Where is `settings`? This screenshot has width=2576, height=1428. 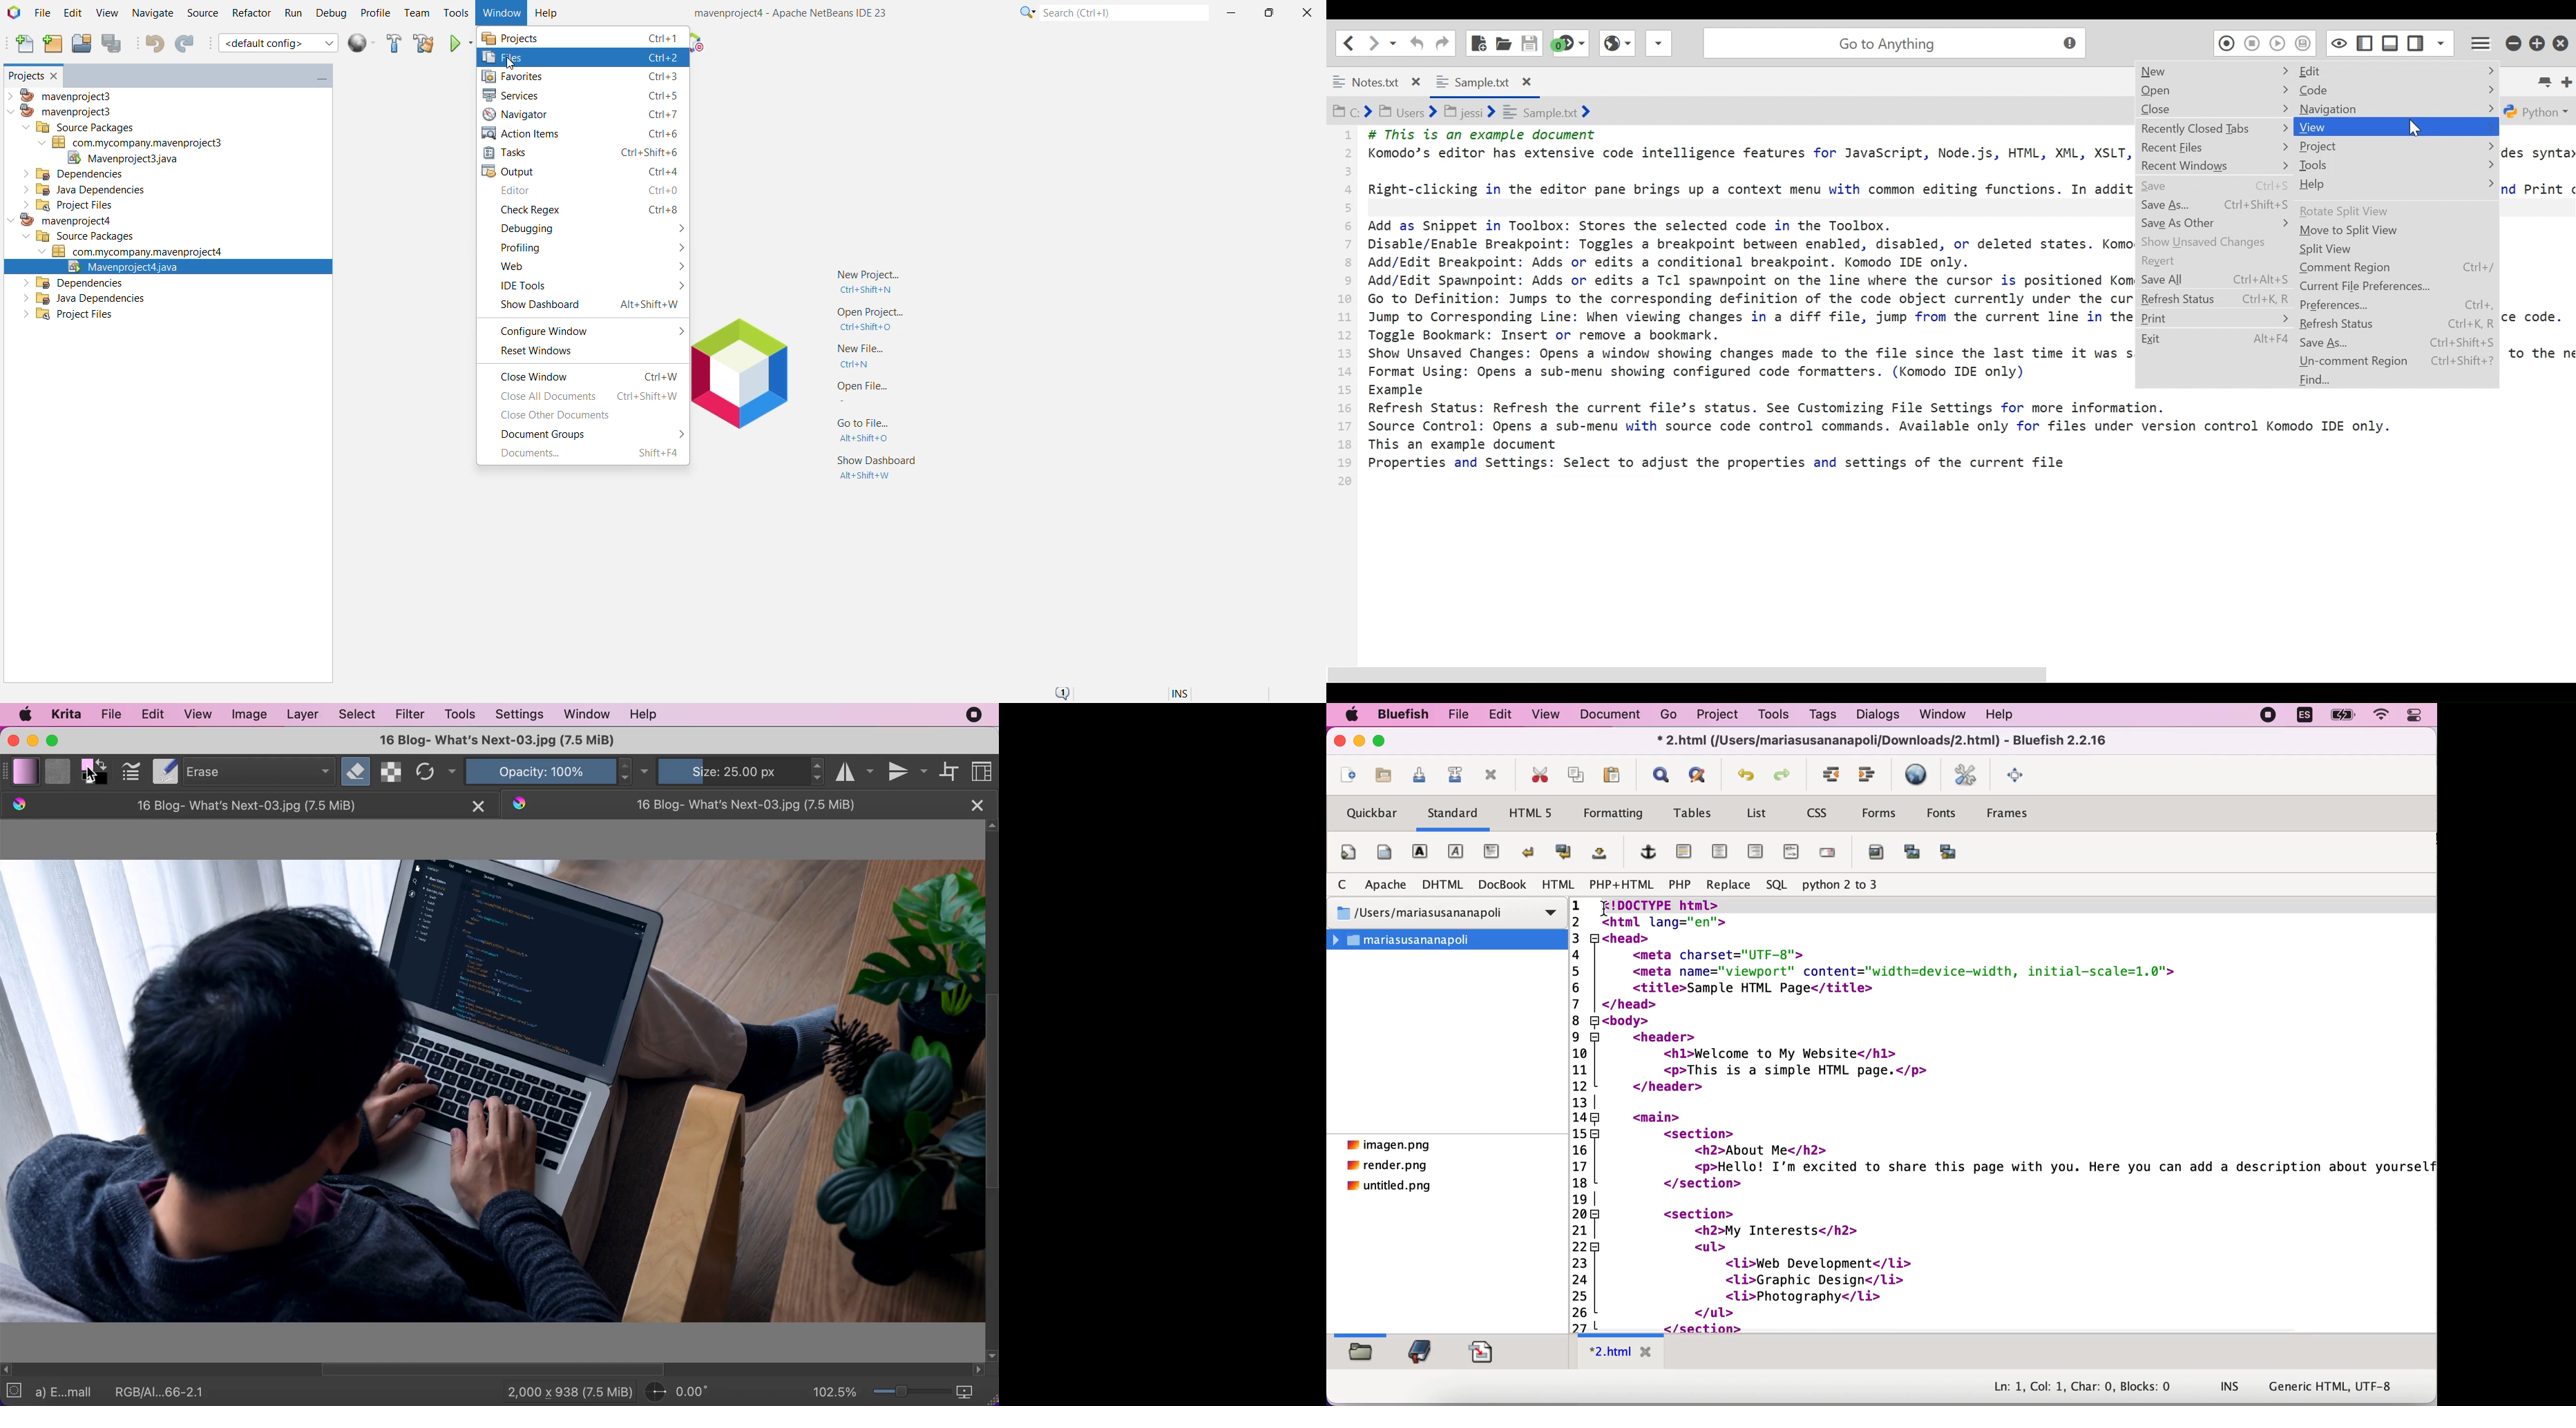 settings is located at coordinates (520, 714).